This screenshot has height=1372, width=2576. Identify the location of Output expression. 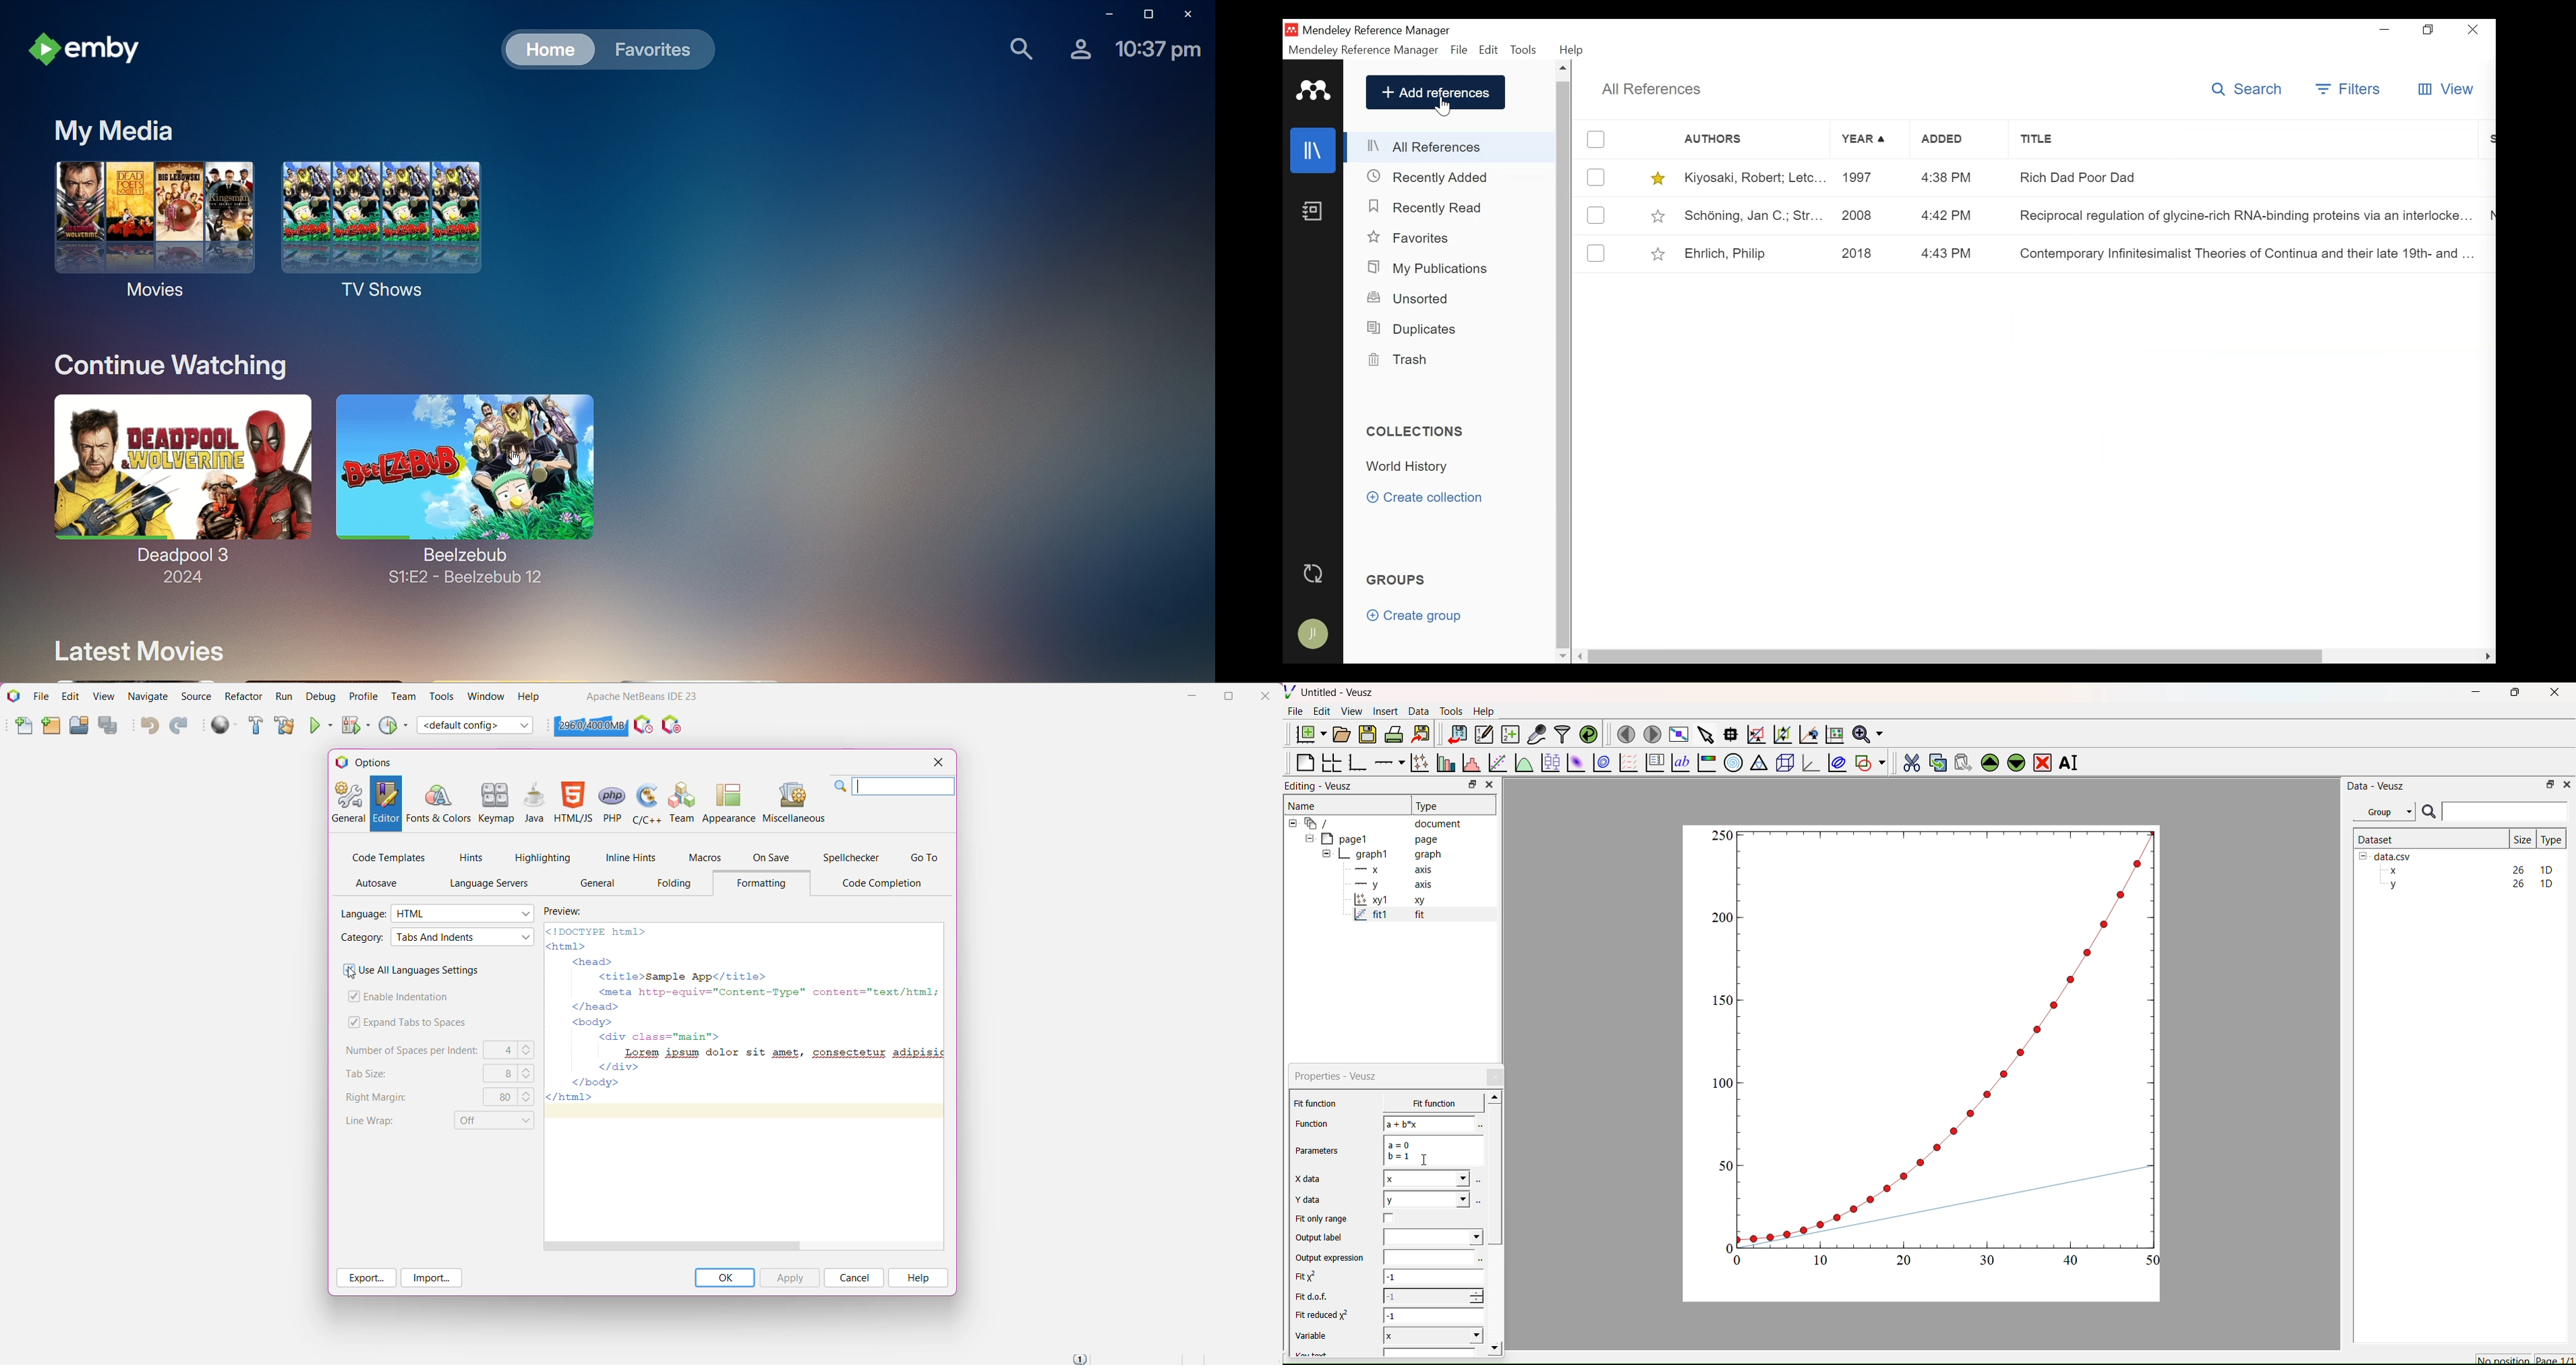
(1334, 1260).